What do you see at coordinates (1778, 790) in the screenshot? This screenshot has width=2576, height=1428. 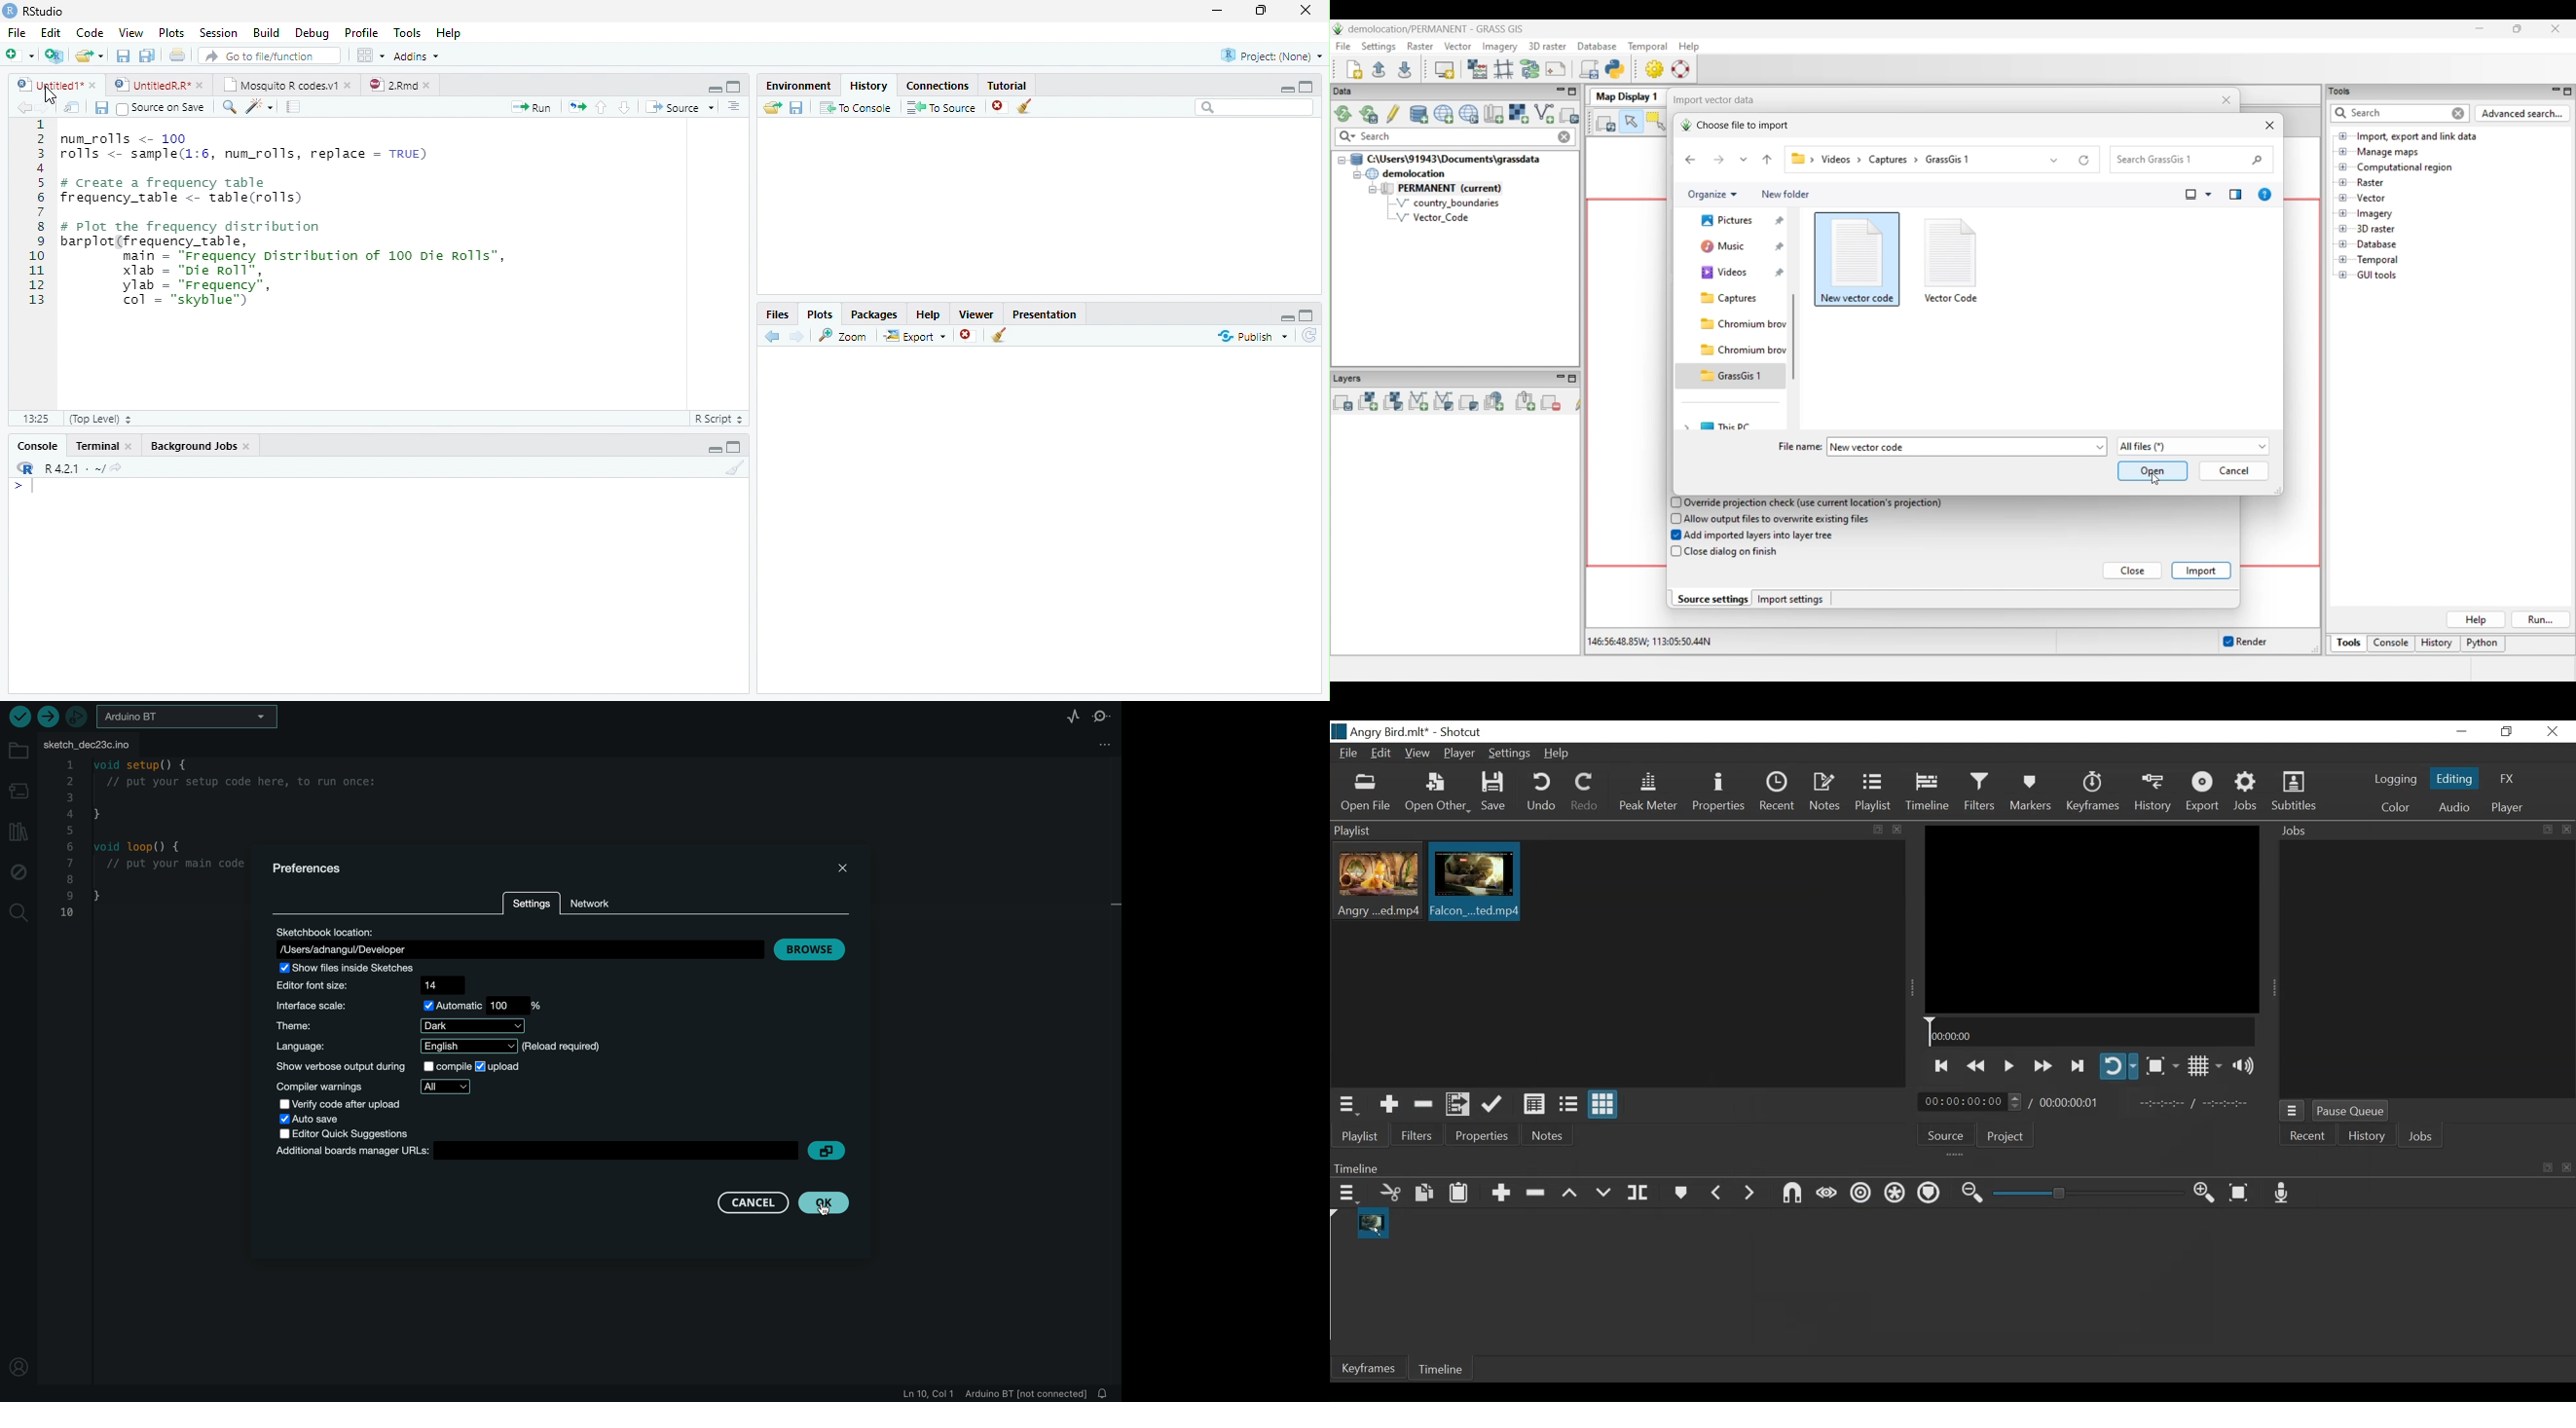 I see `Recent` at bounding box center [1778, 790].